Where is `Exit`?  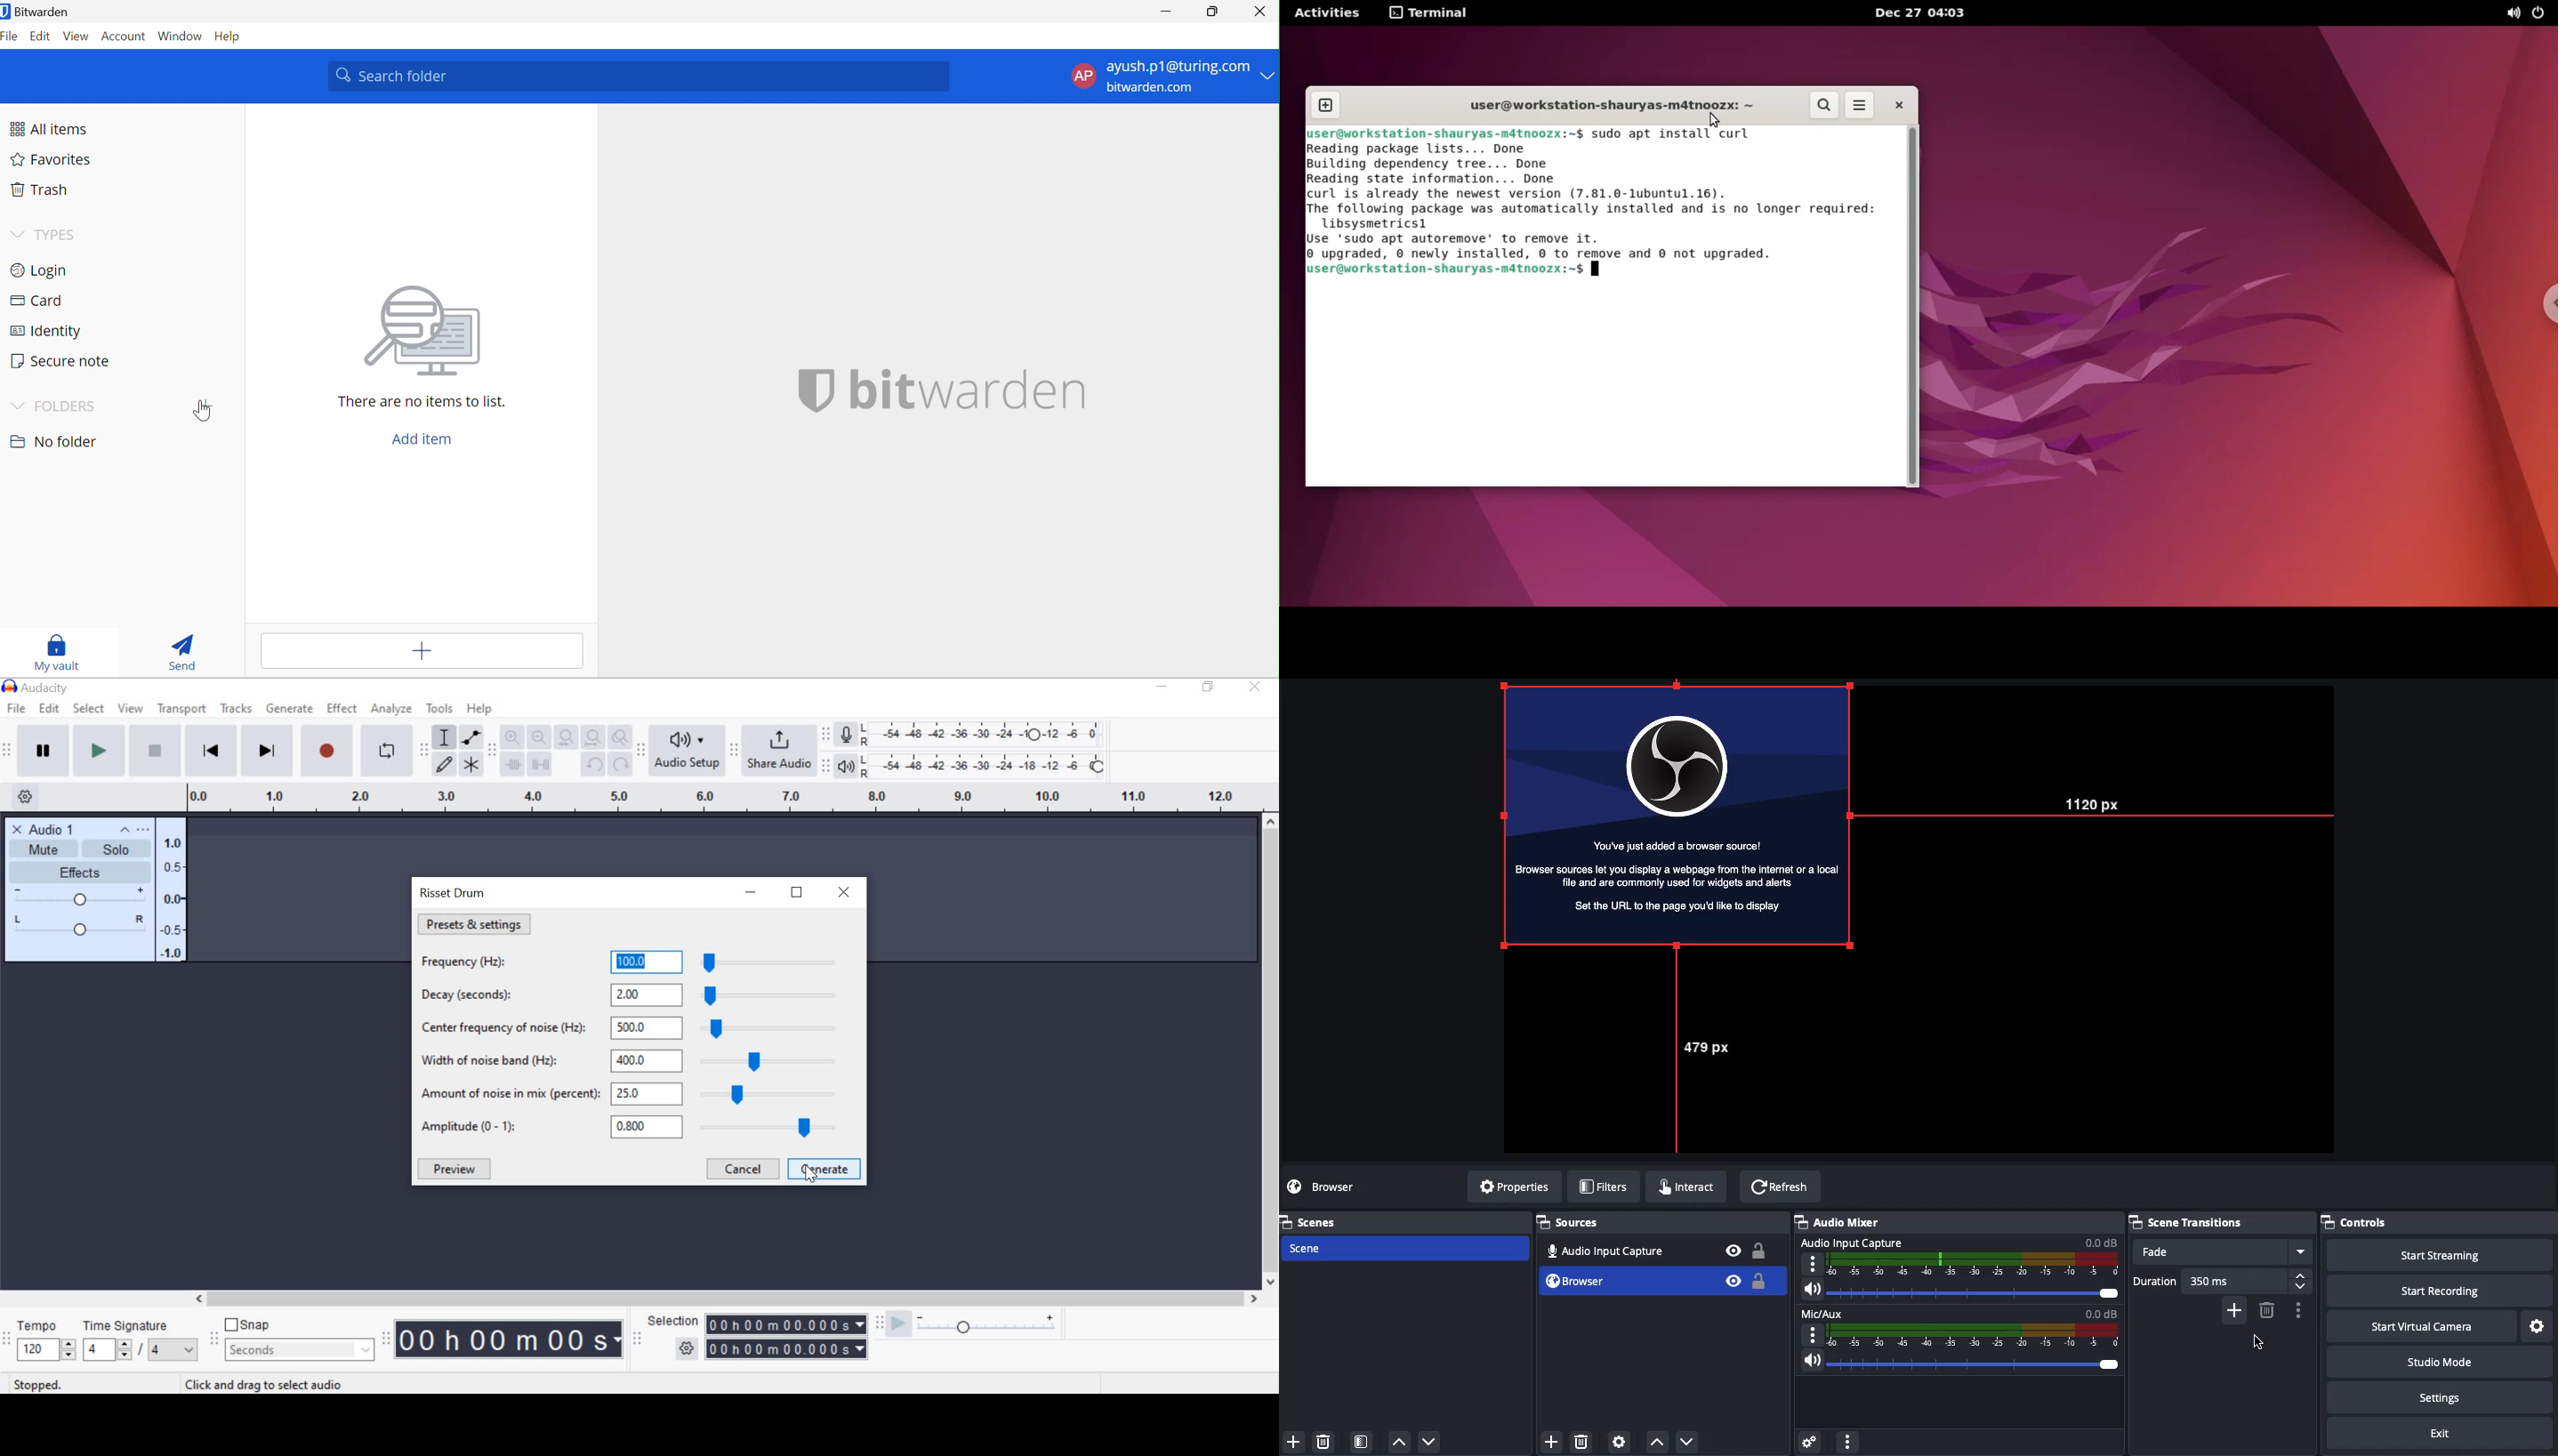 Exit is located at coordinates (2443, 1433).